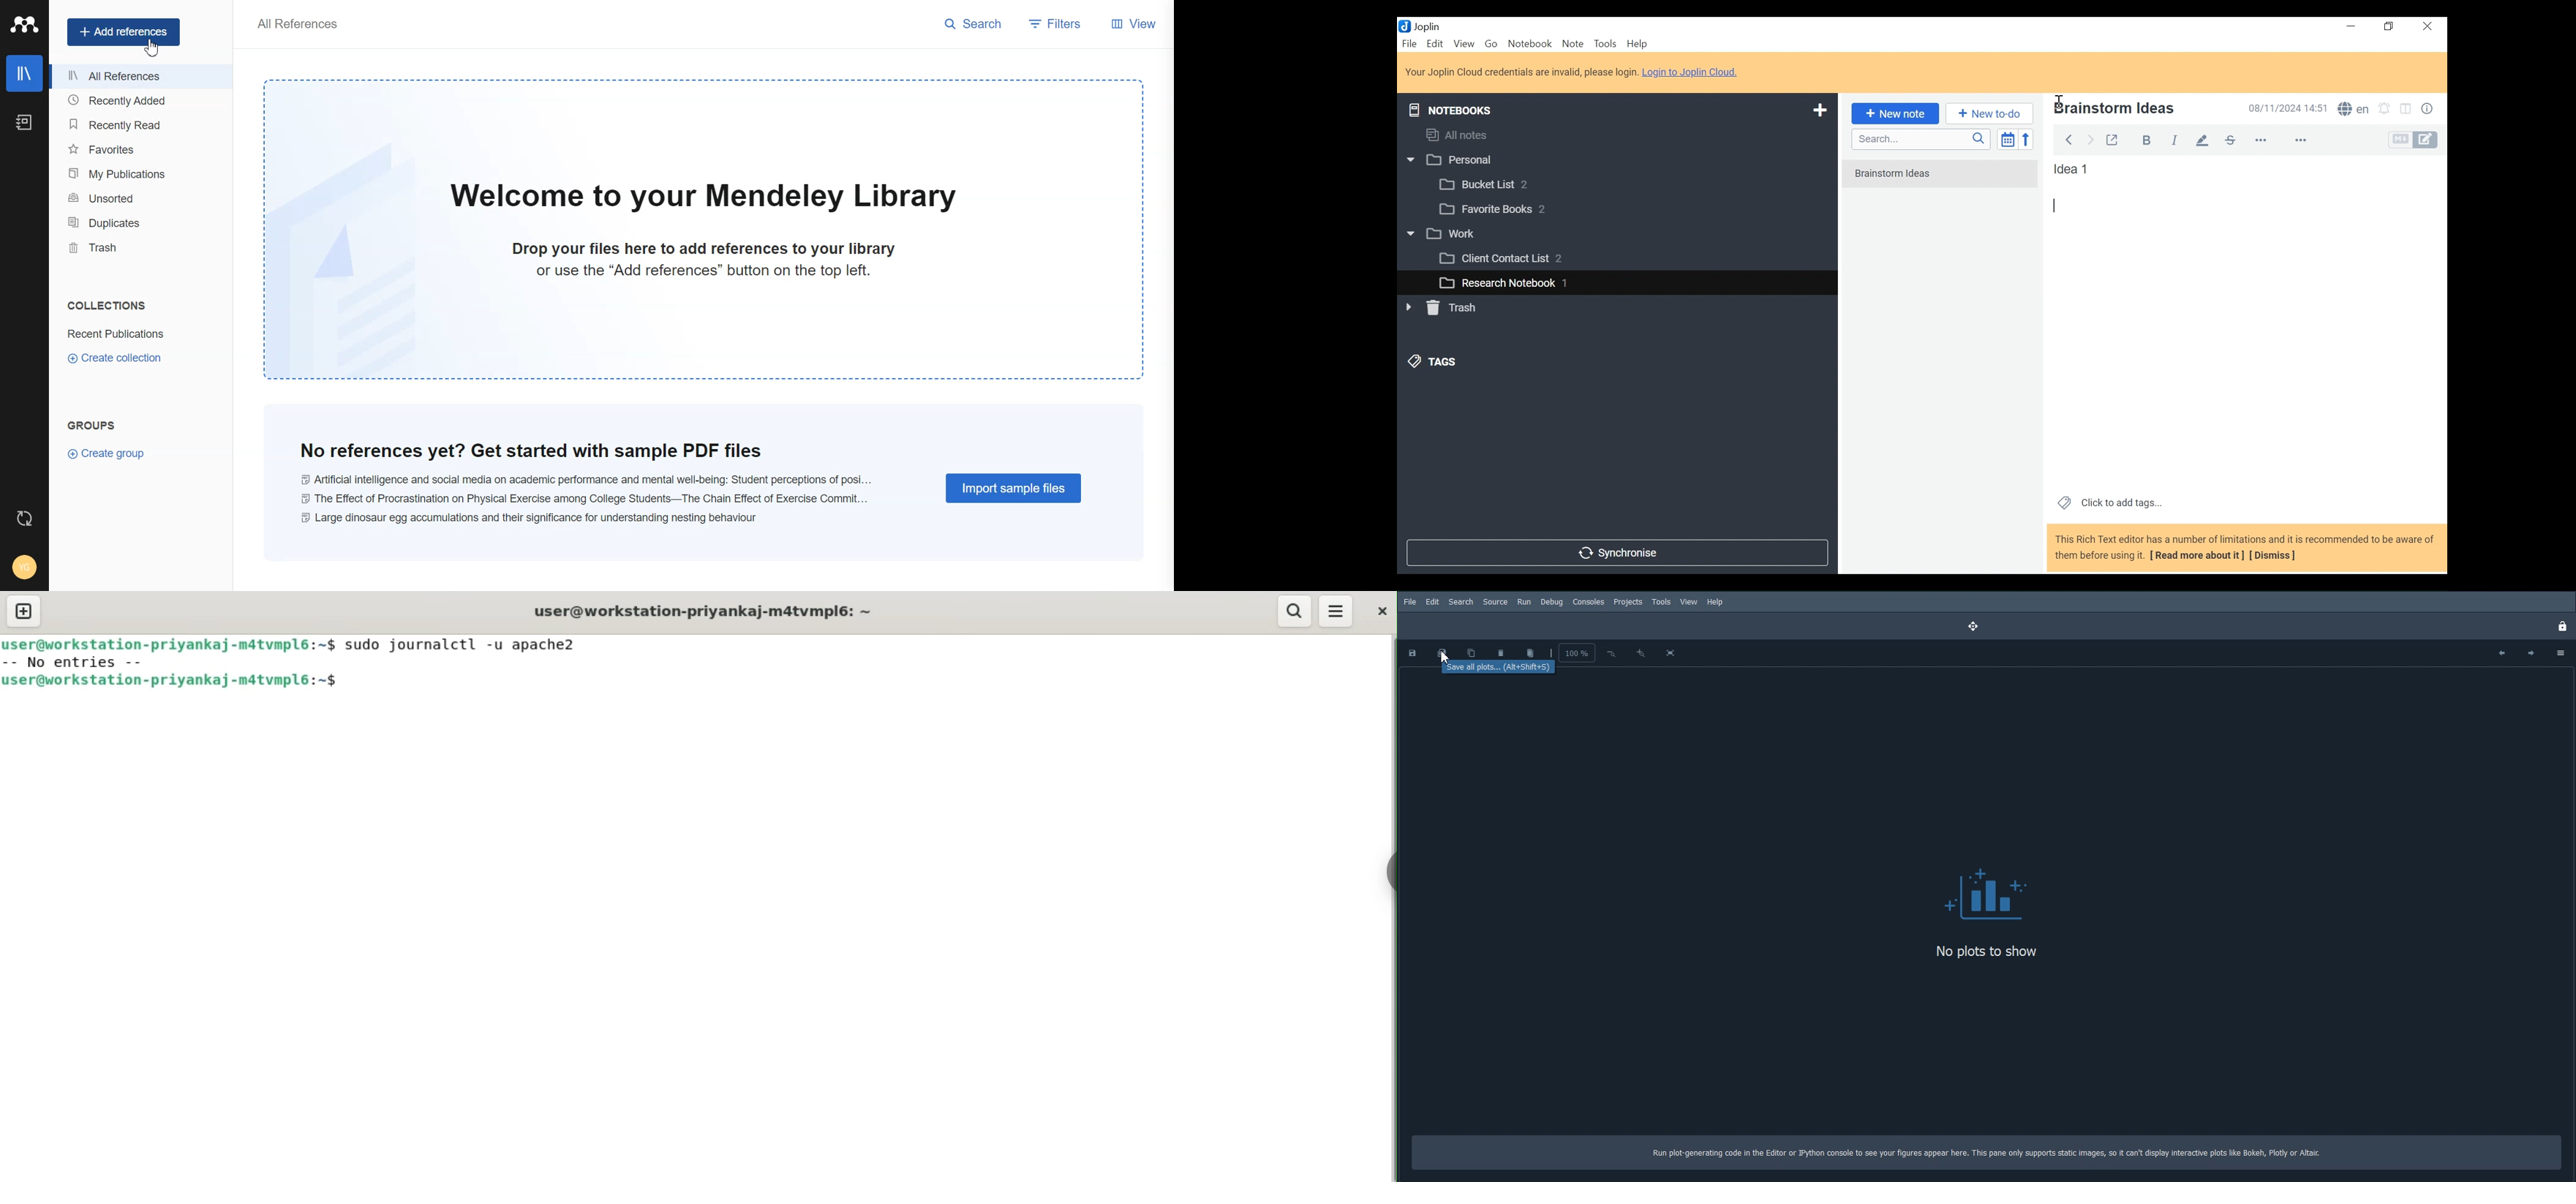  Describe the element at coordinates (2504, 651) in the screenshot. I see `Previous plot` at that location.